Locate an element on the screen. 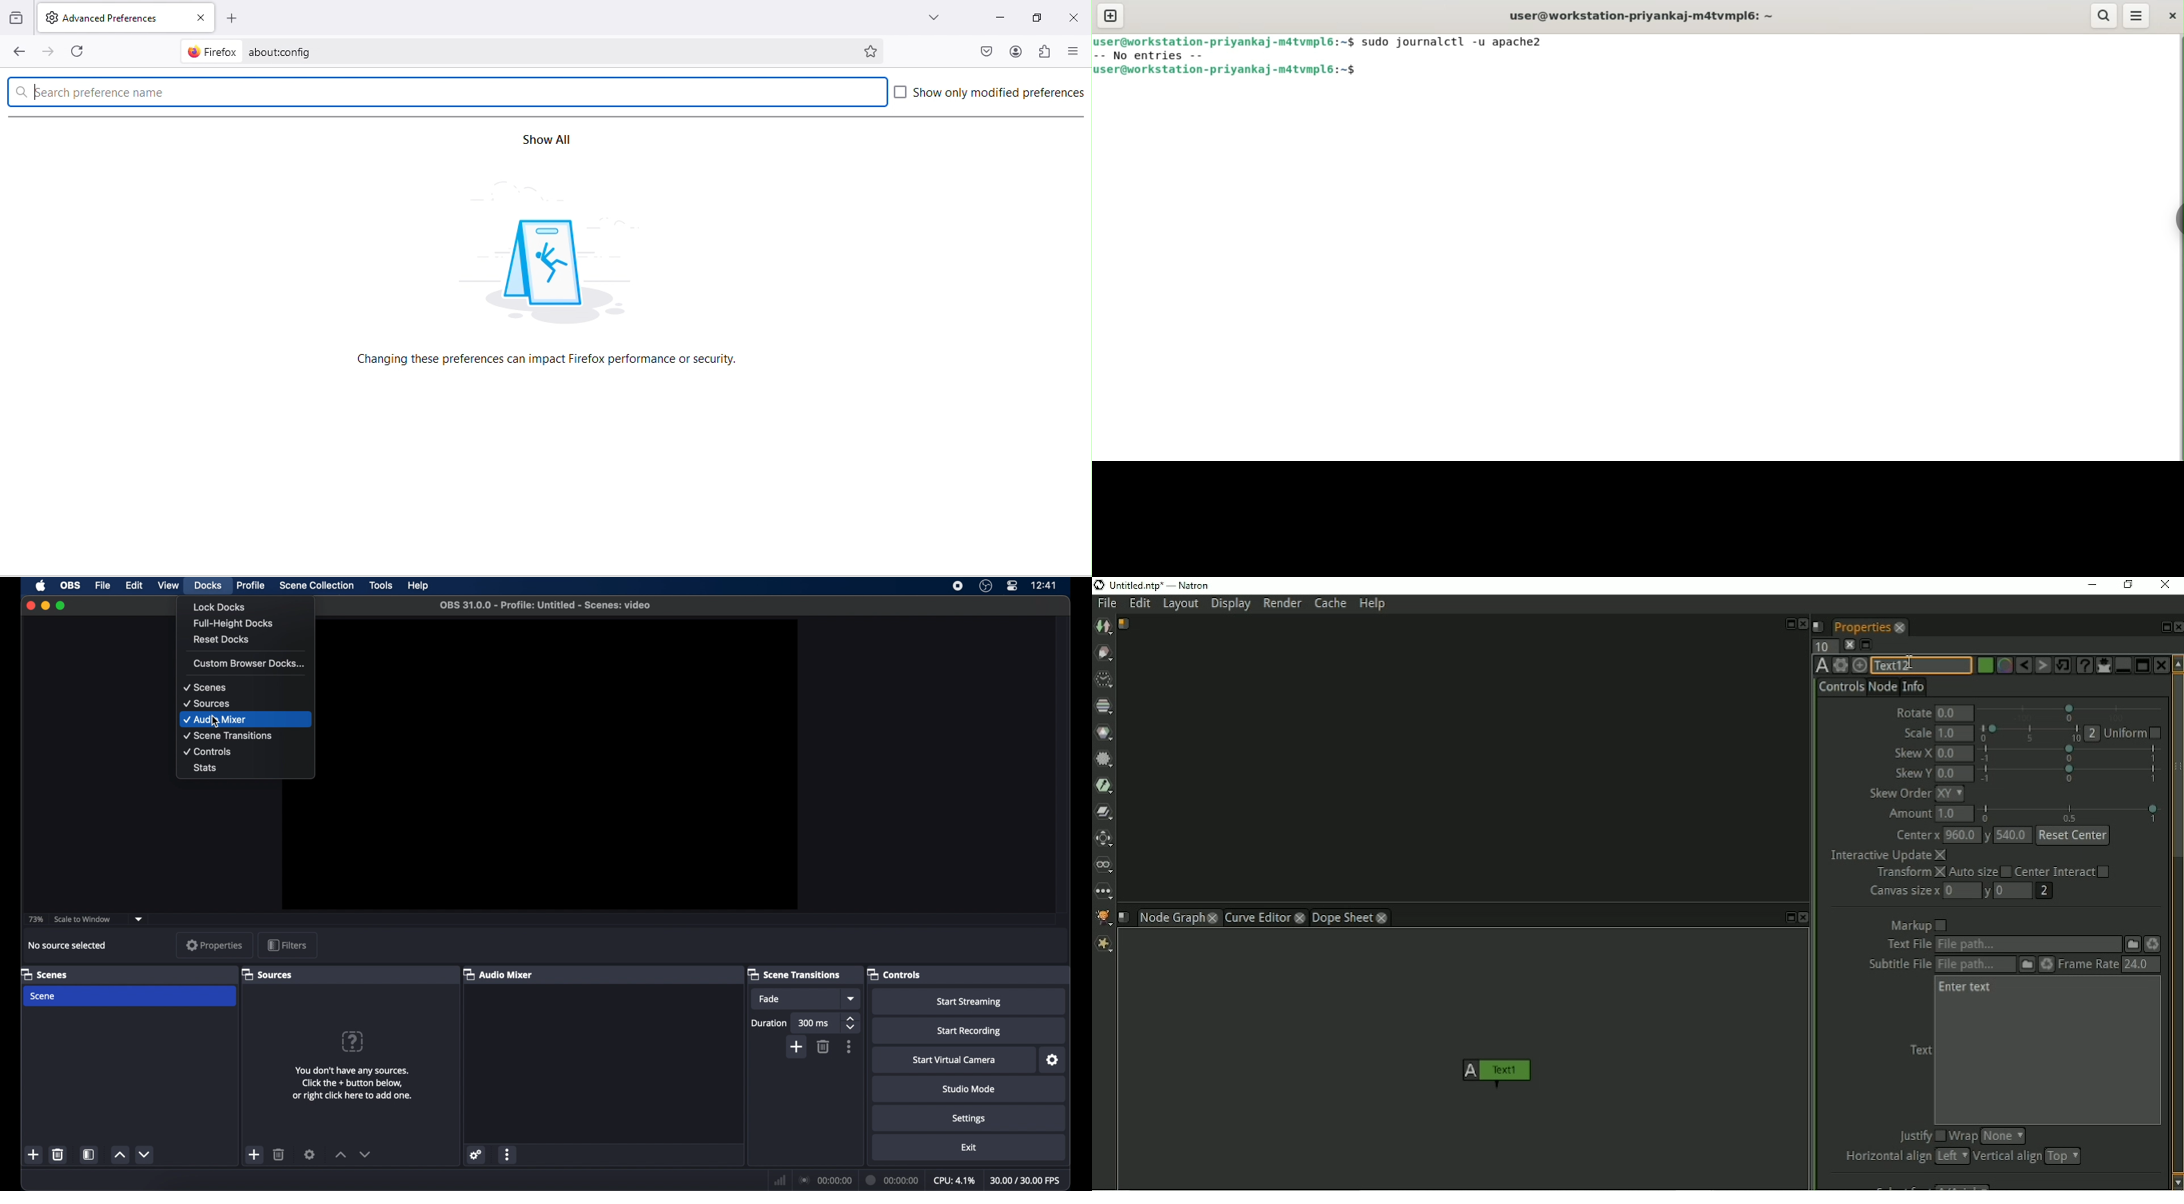 The width and height of the screenshot is (2184, 1204). full height docks is located at coordinates (235, 624).